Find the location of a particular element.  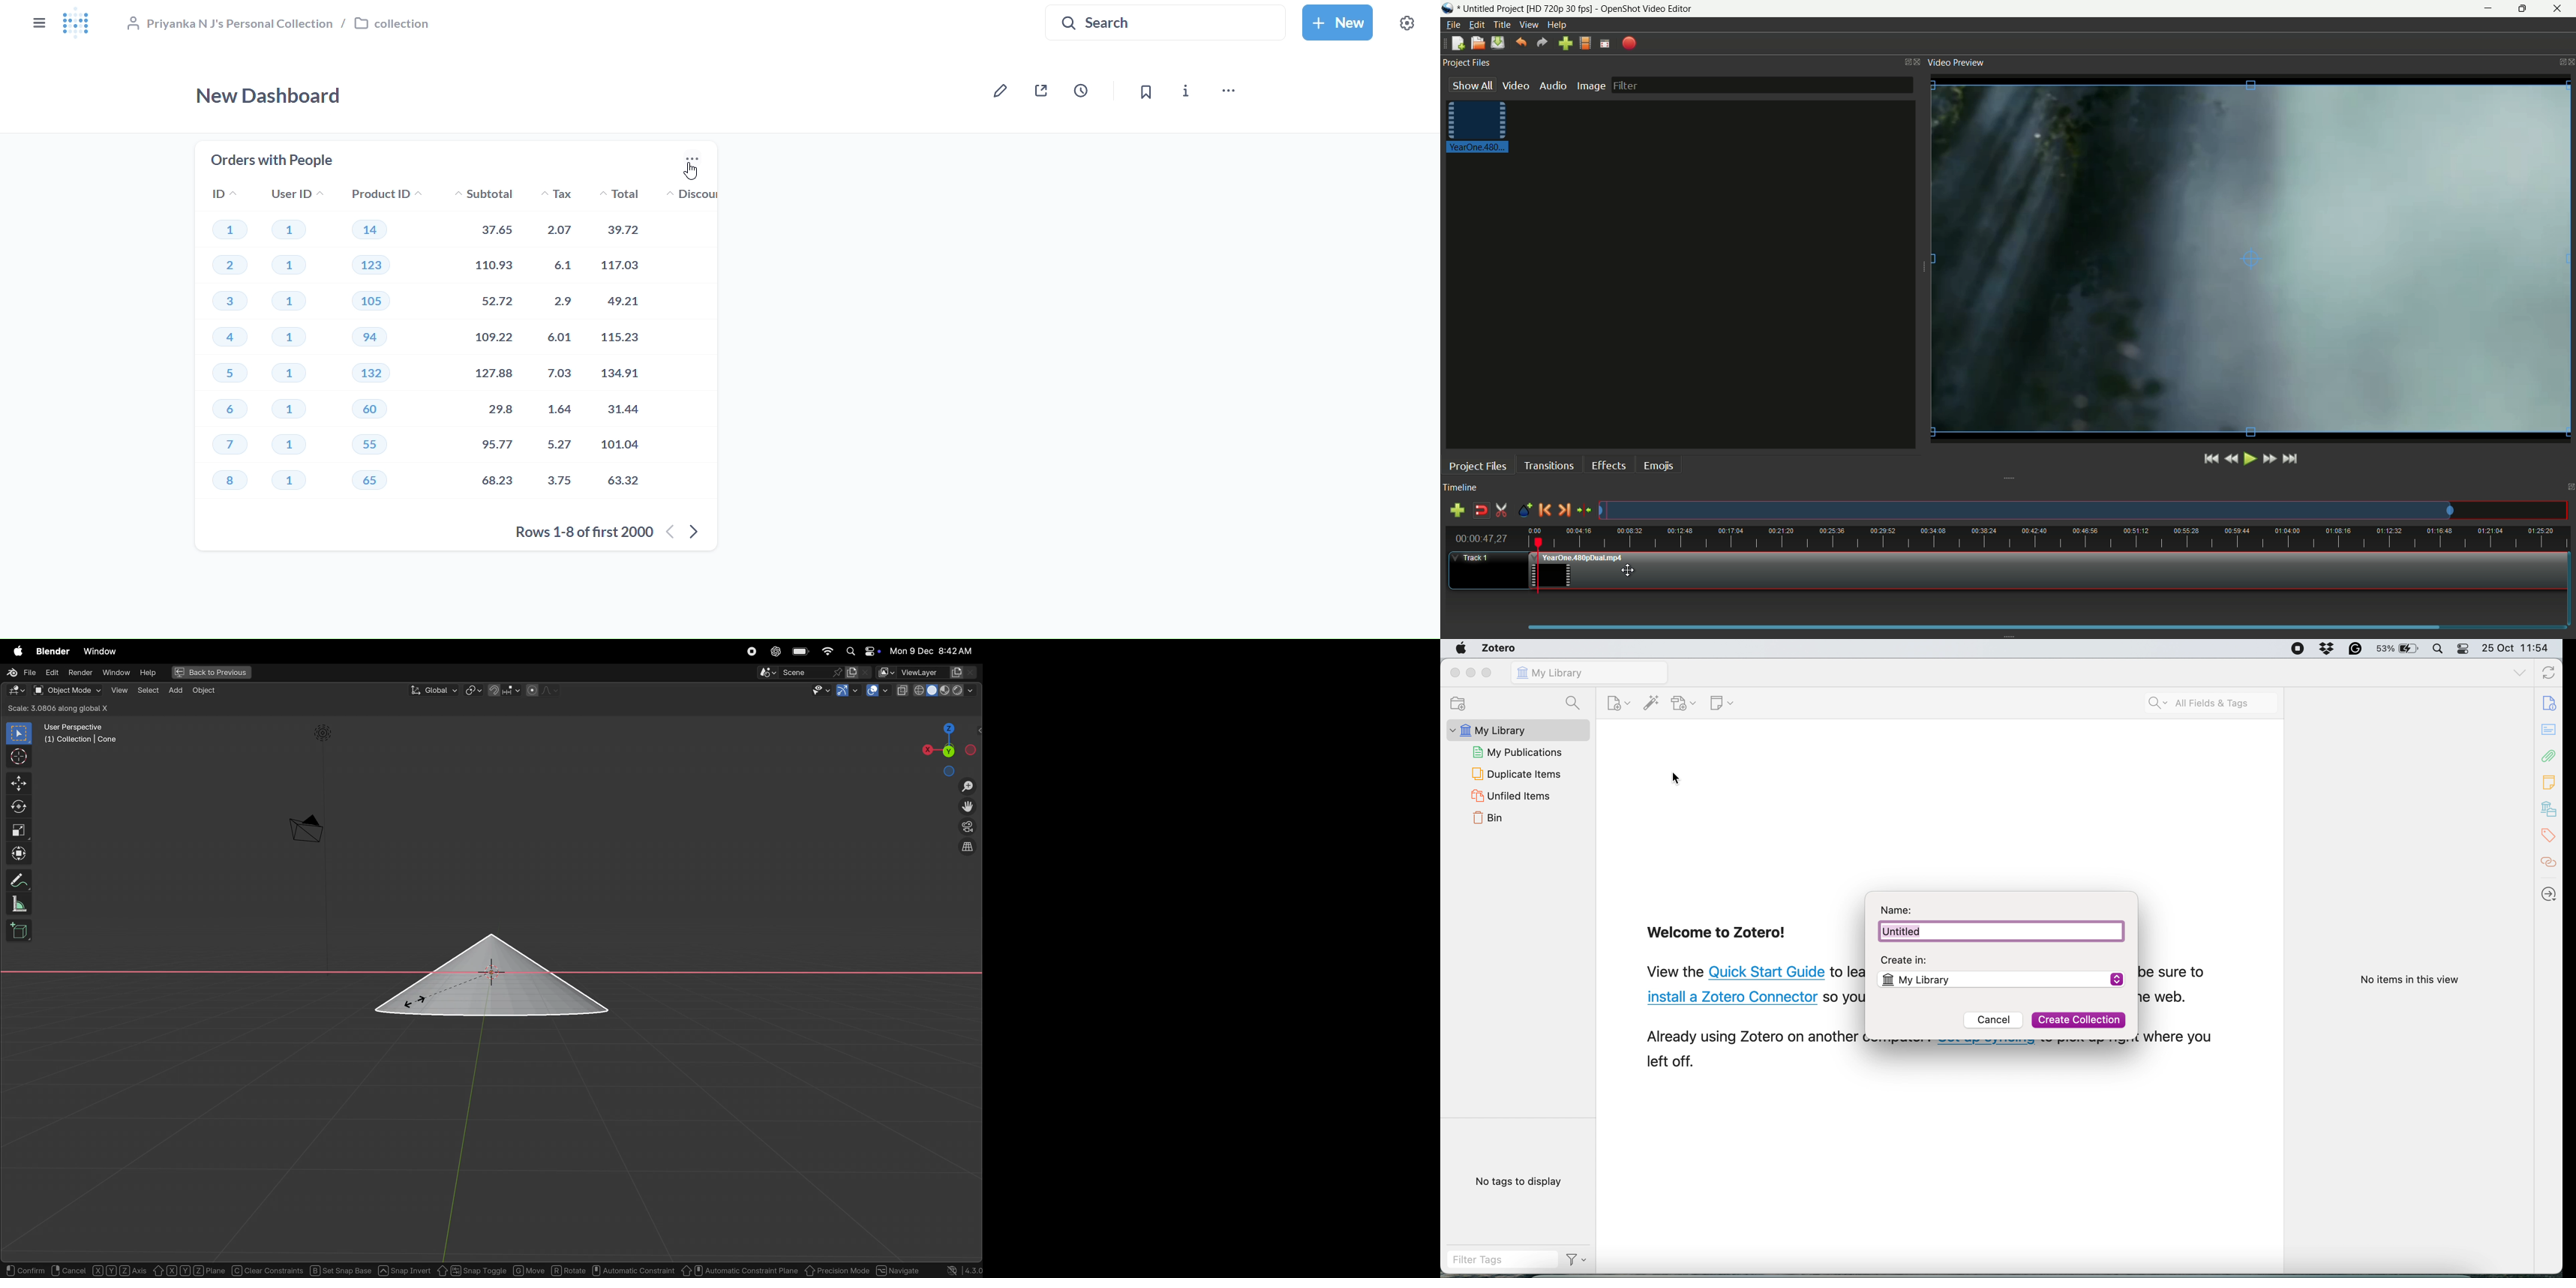

document is located at coordinates (2551, 703).